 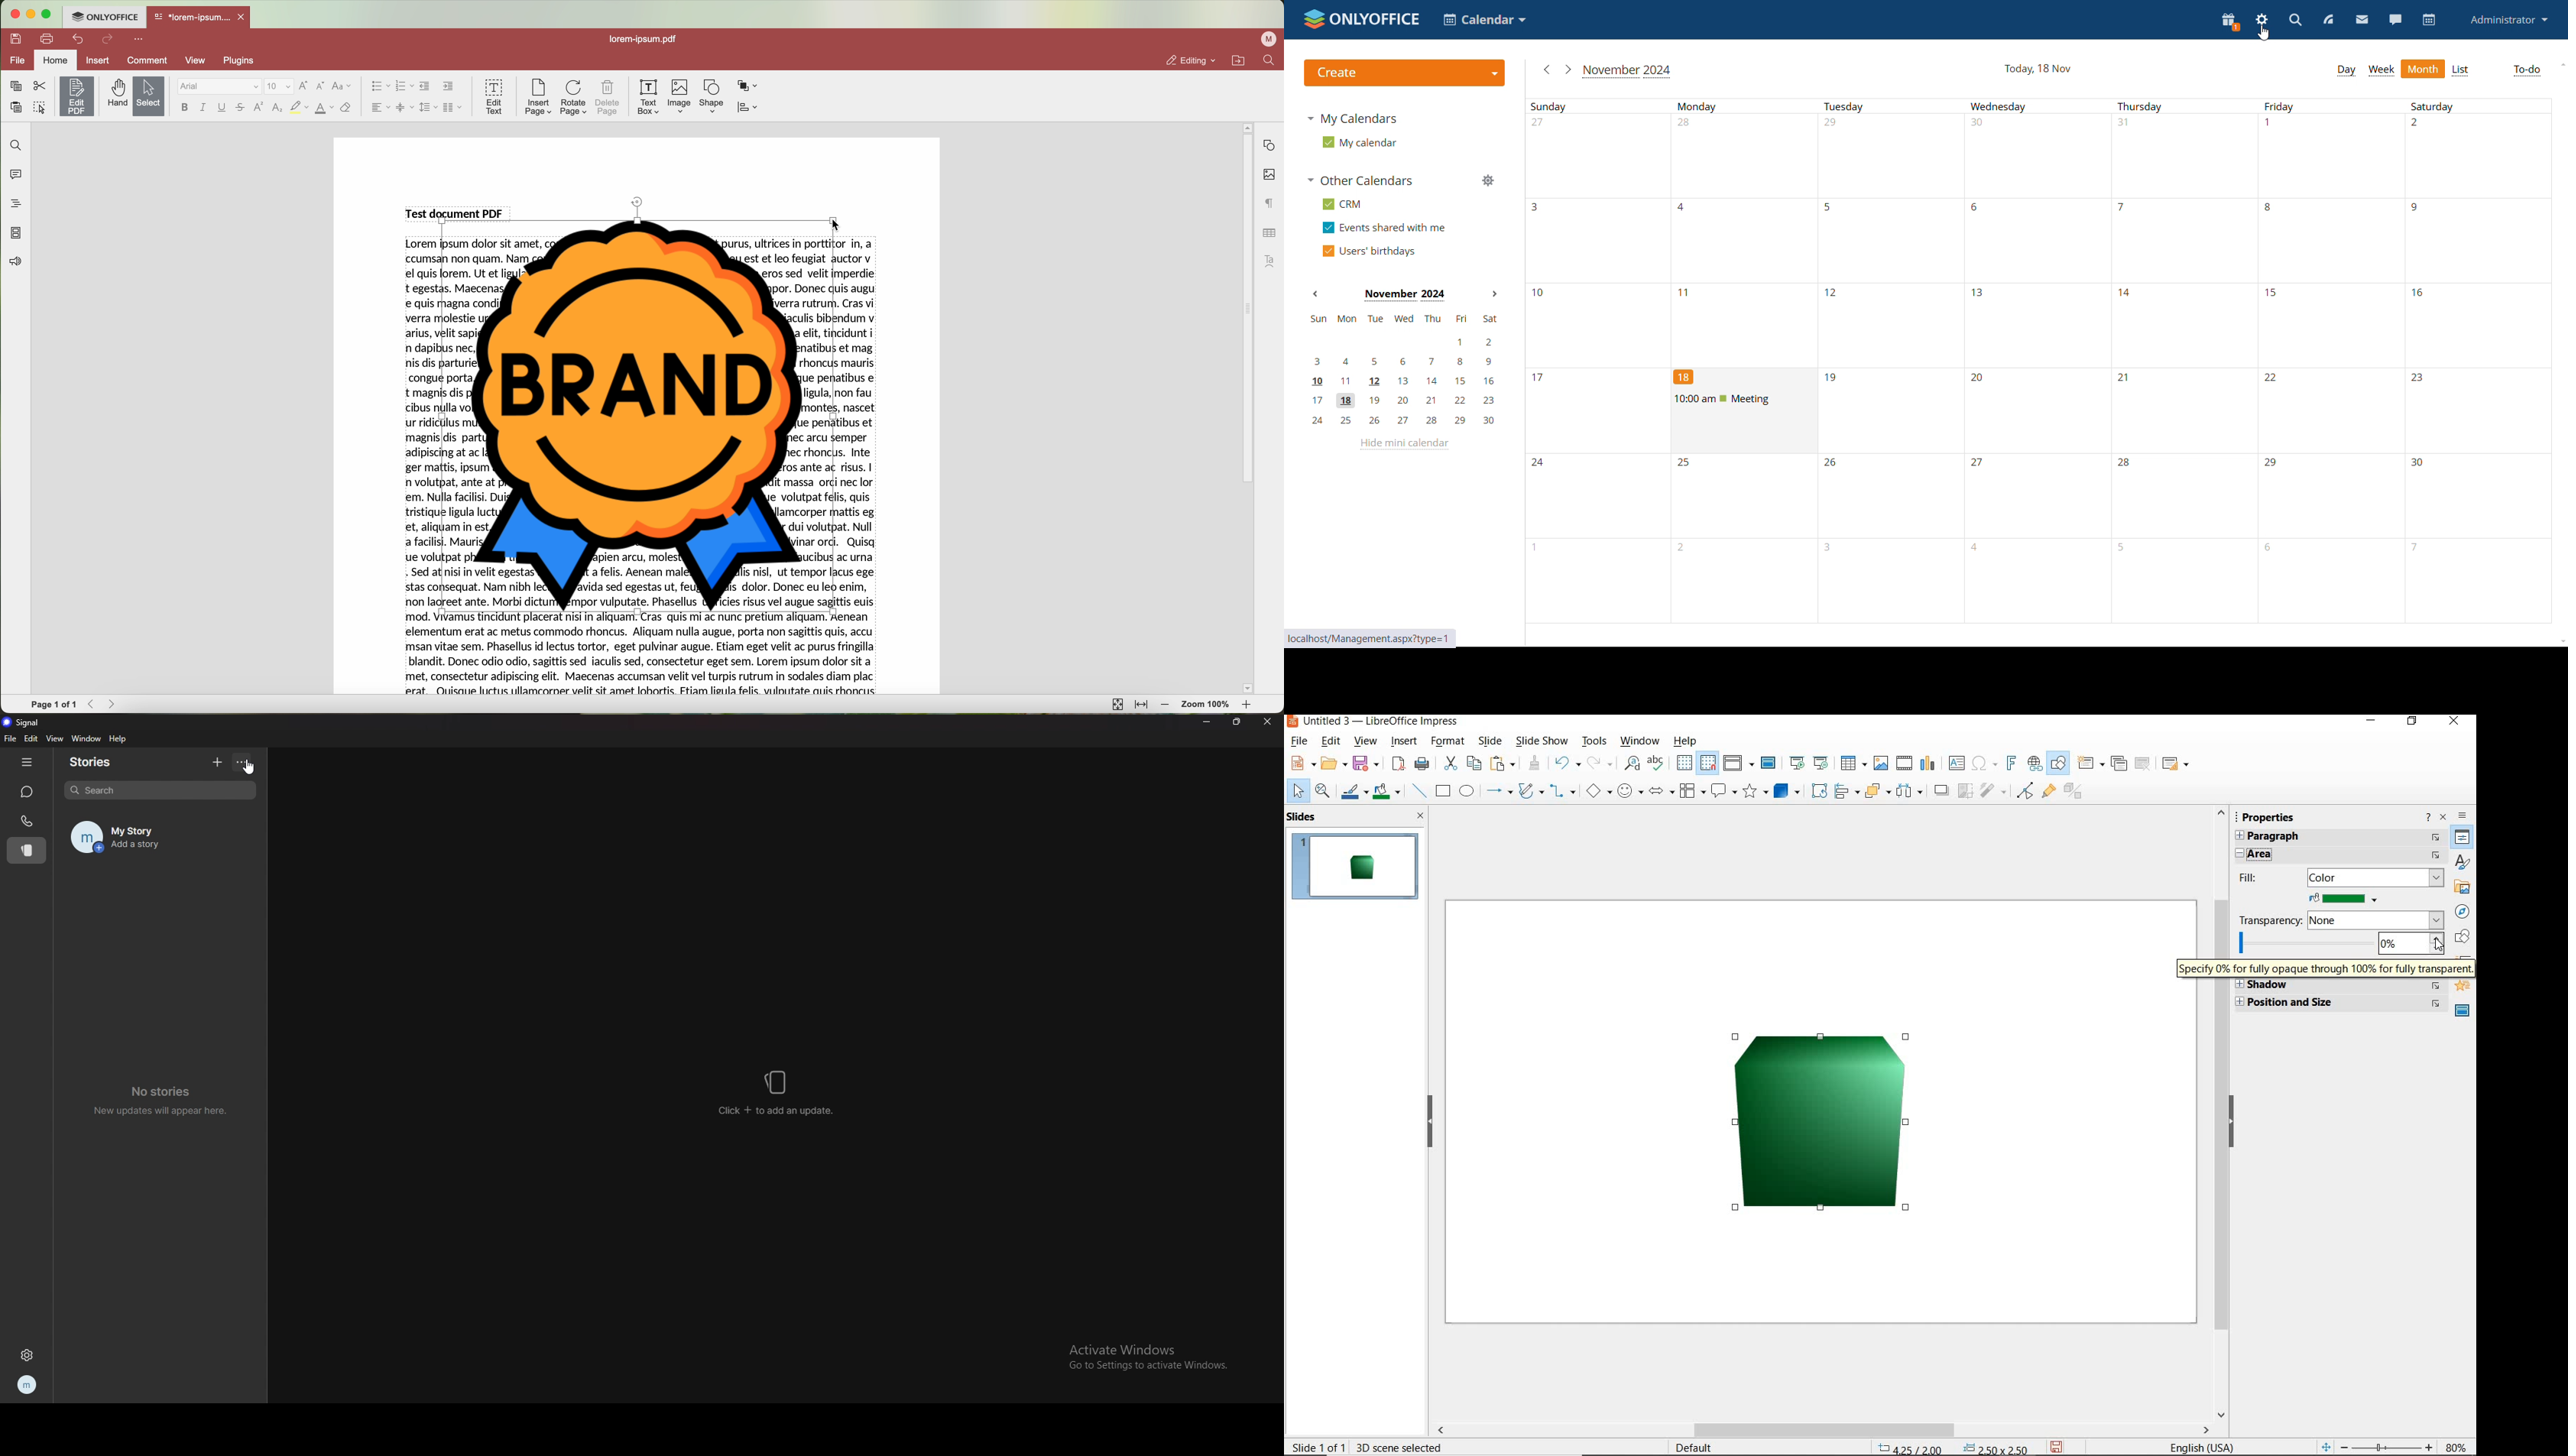 What do you see at coordinates (1116, 704) in the screenshot?
I see `fit to page` at bounding box center [1116, 704].